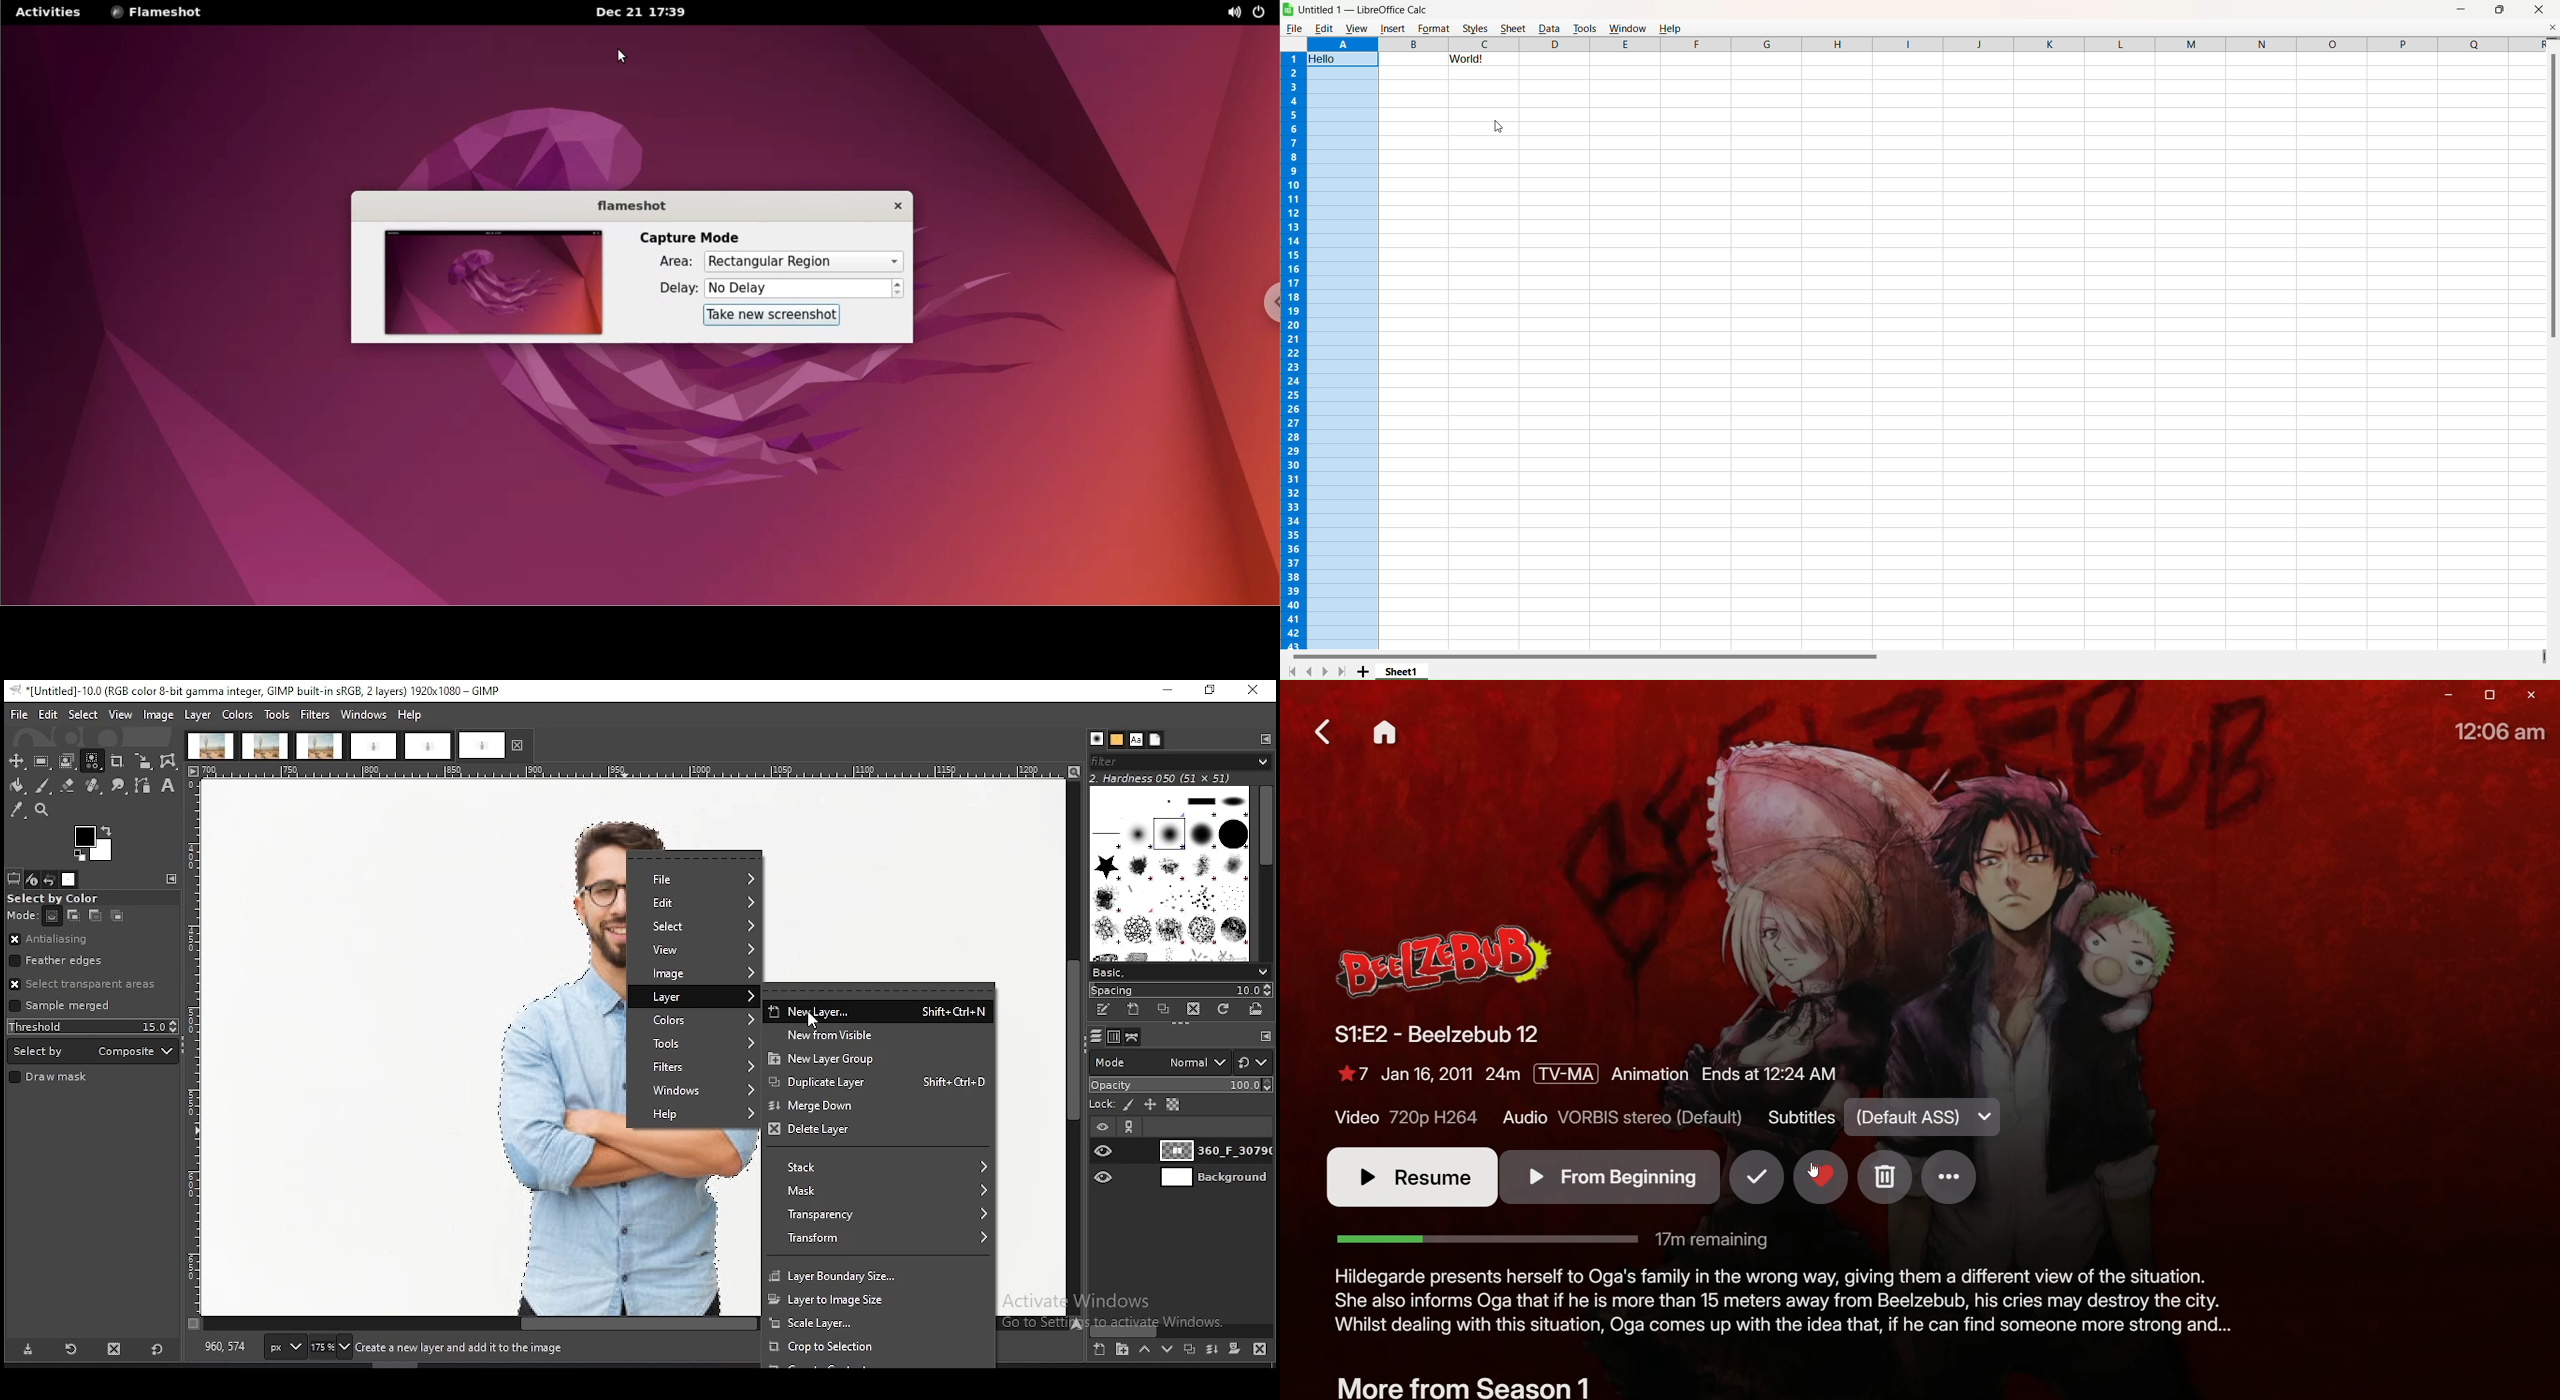 Image resolution: width=2576 pixels, height=1400 pixels. I want to click on Next Slide, so click(1325, 671).